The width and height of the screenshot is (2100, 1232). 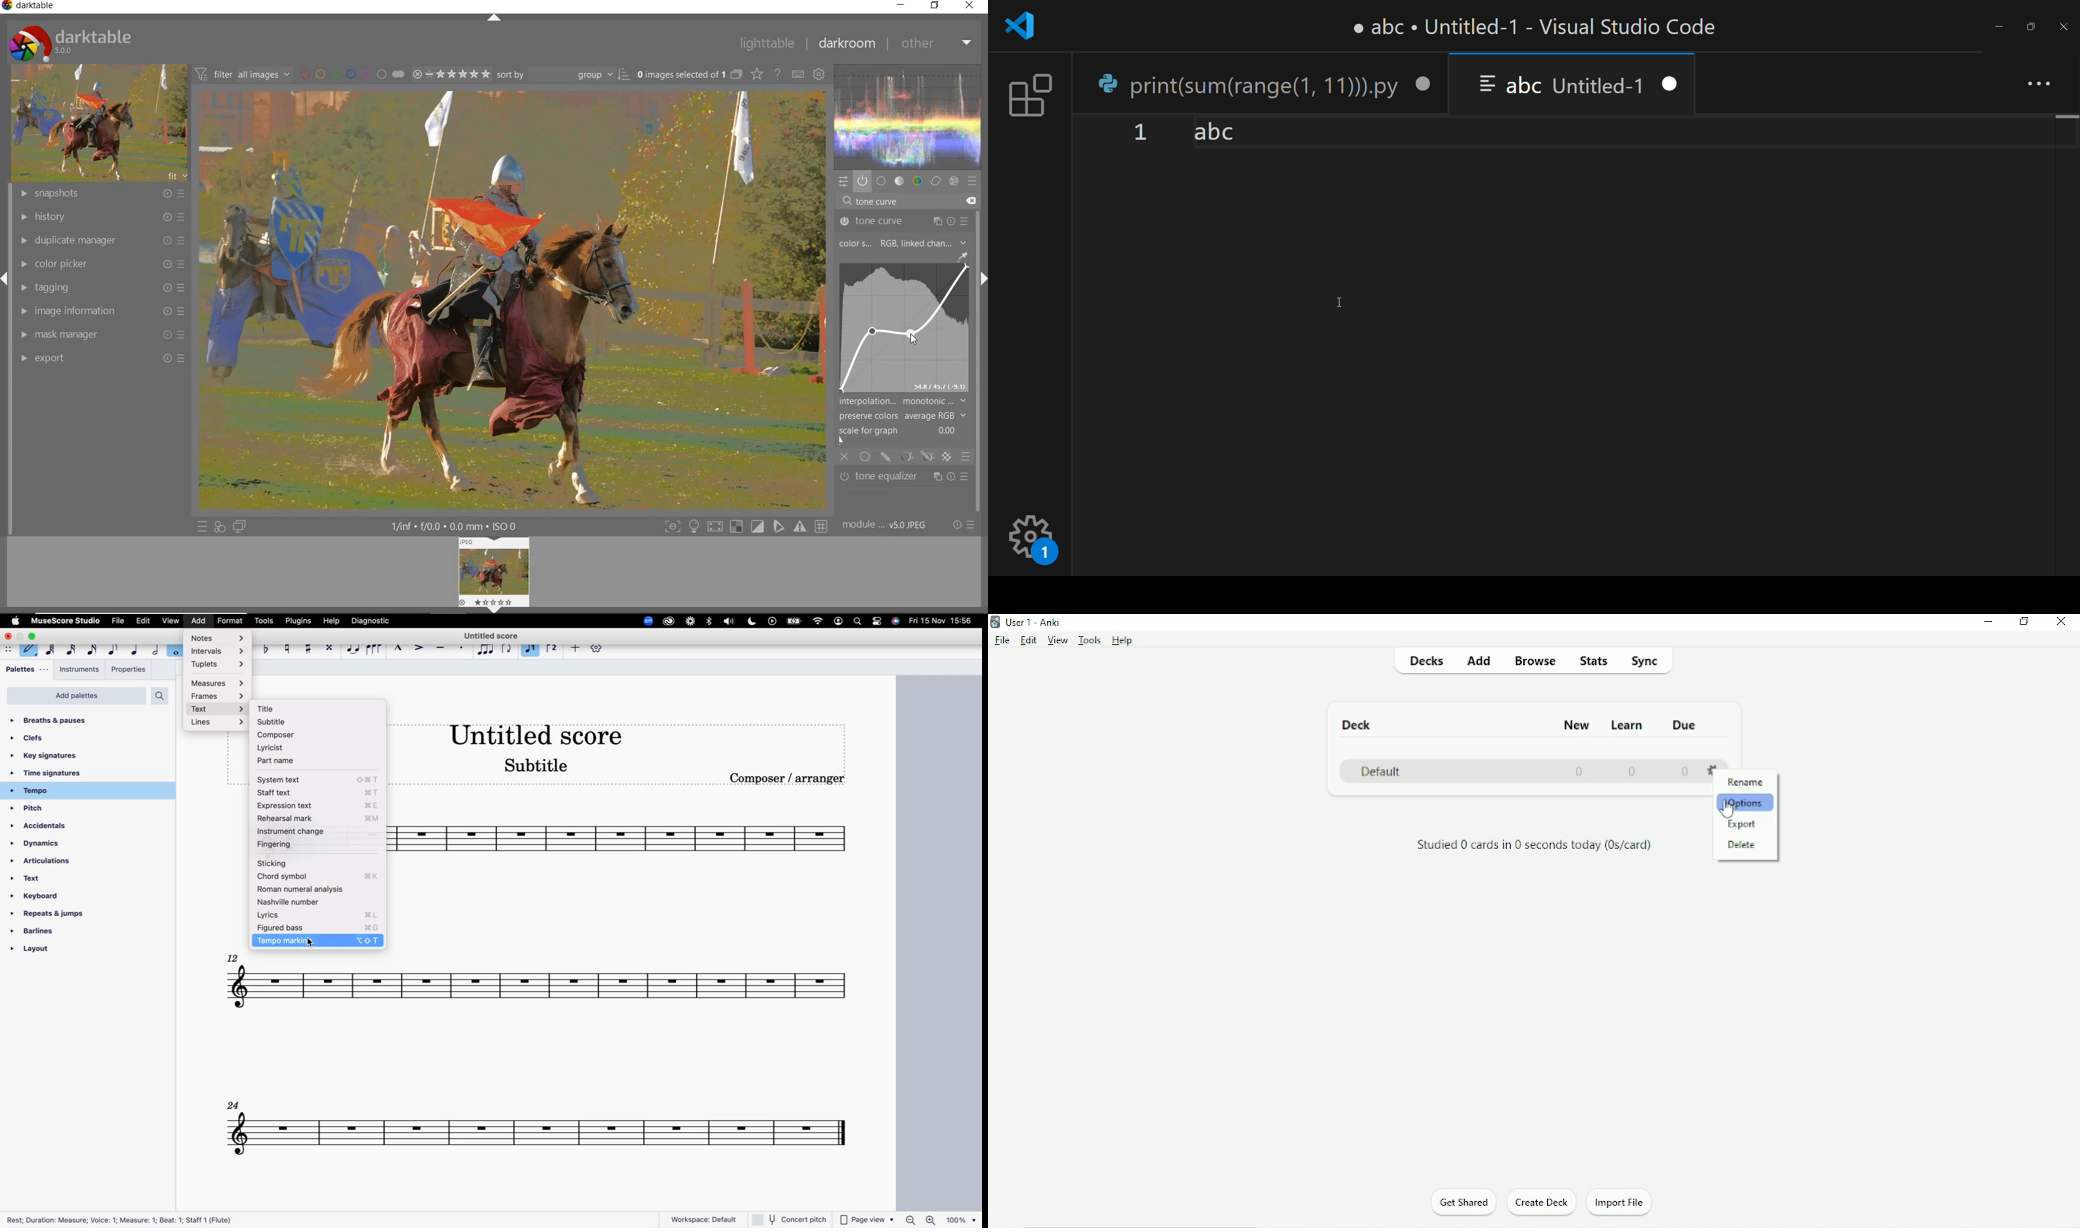 I want to click on New, so click(x=1578, y=726).